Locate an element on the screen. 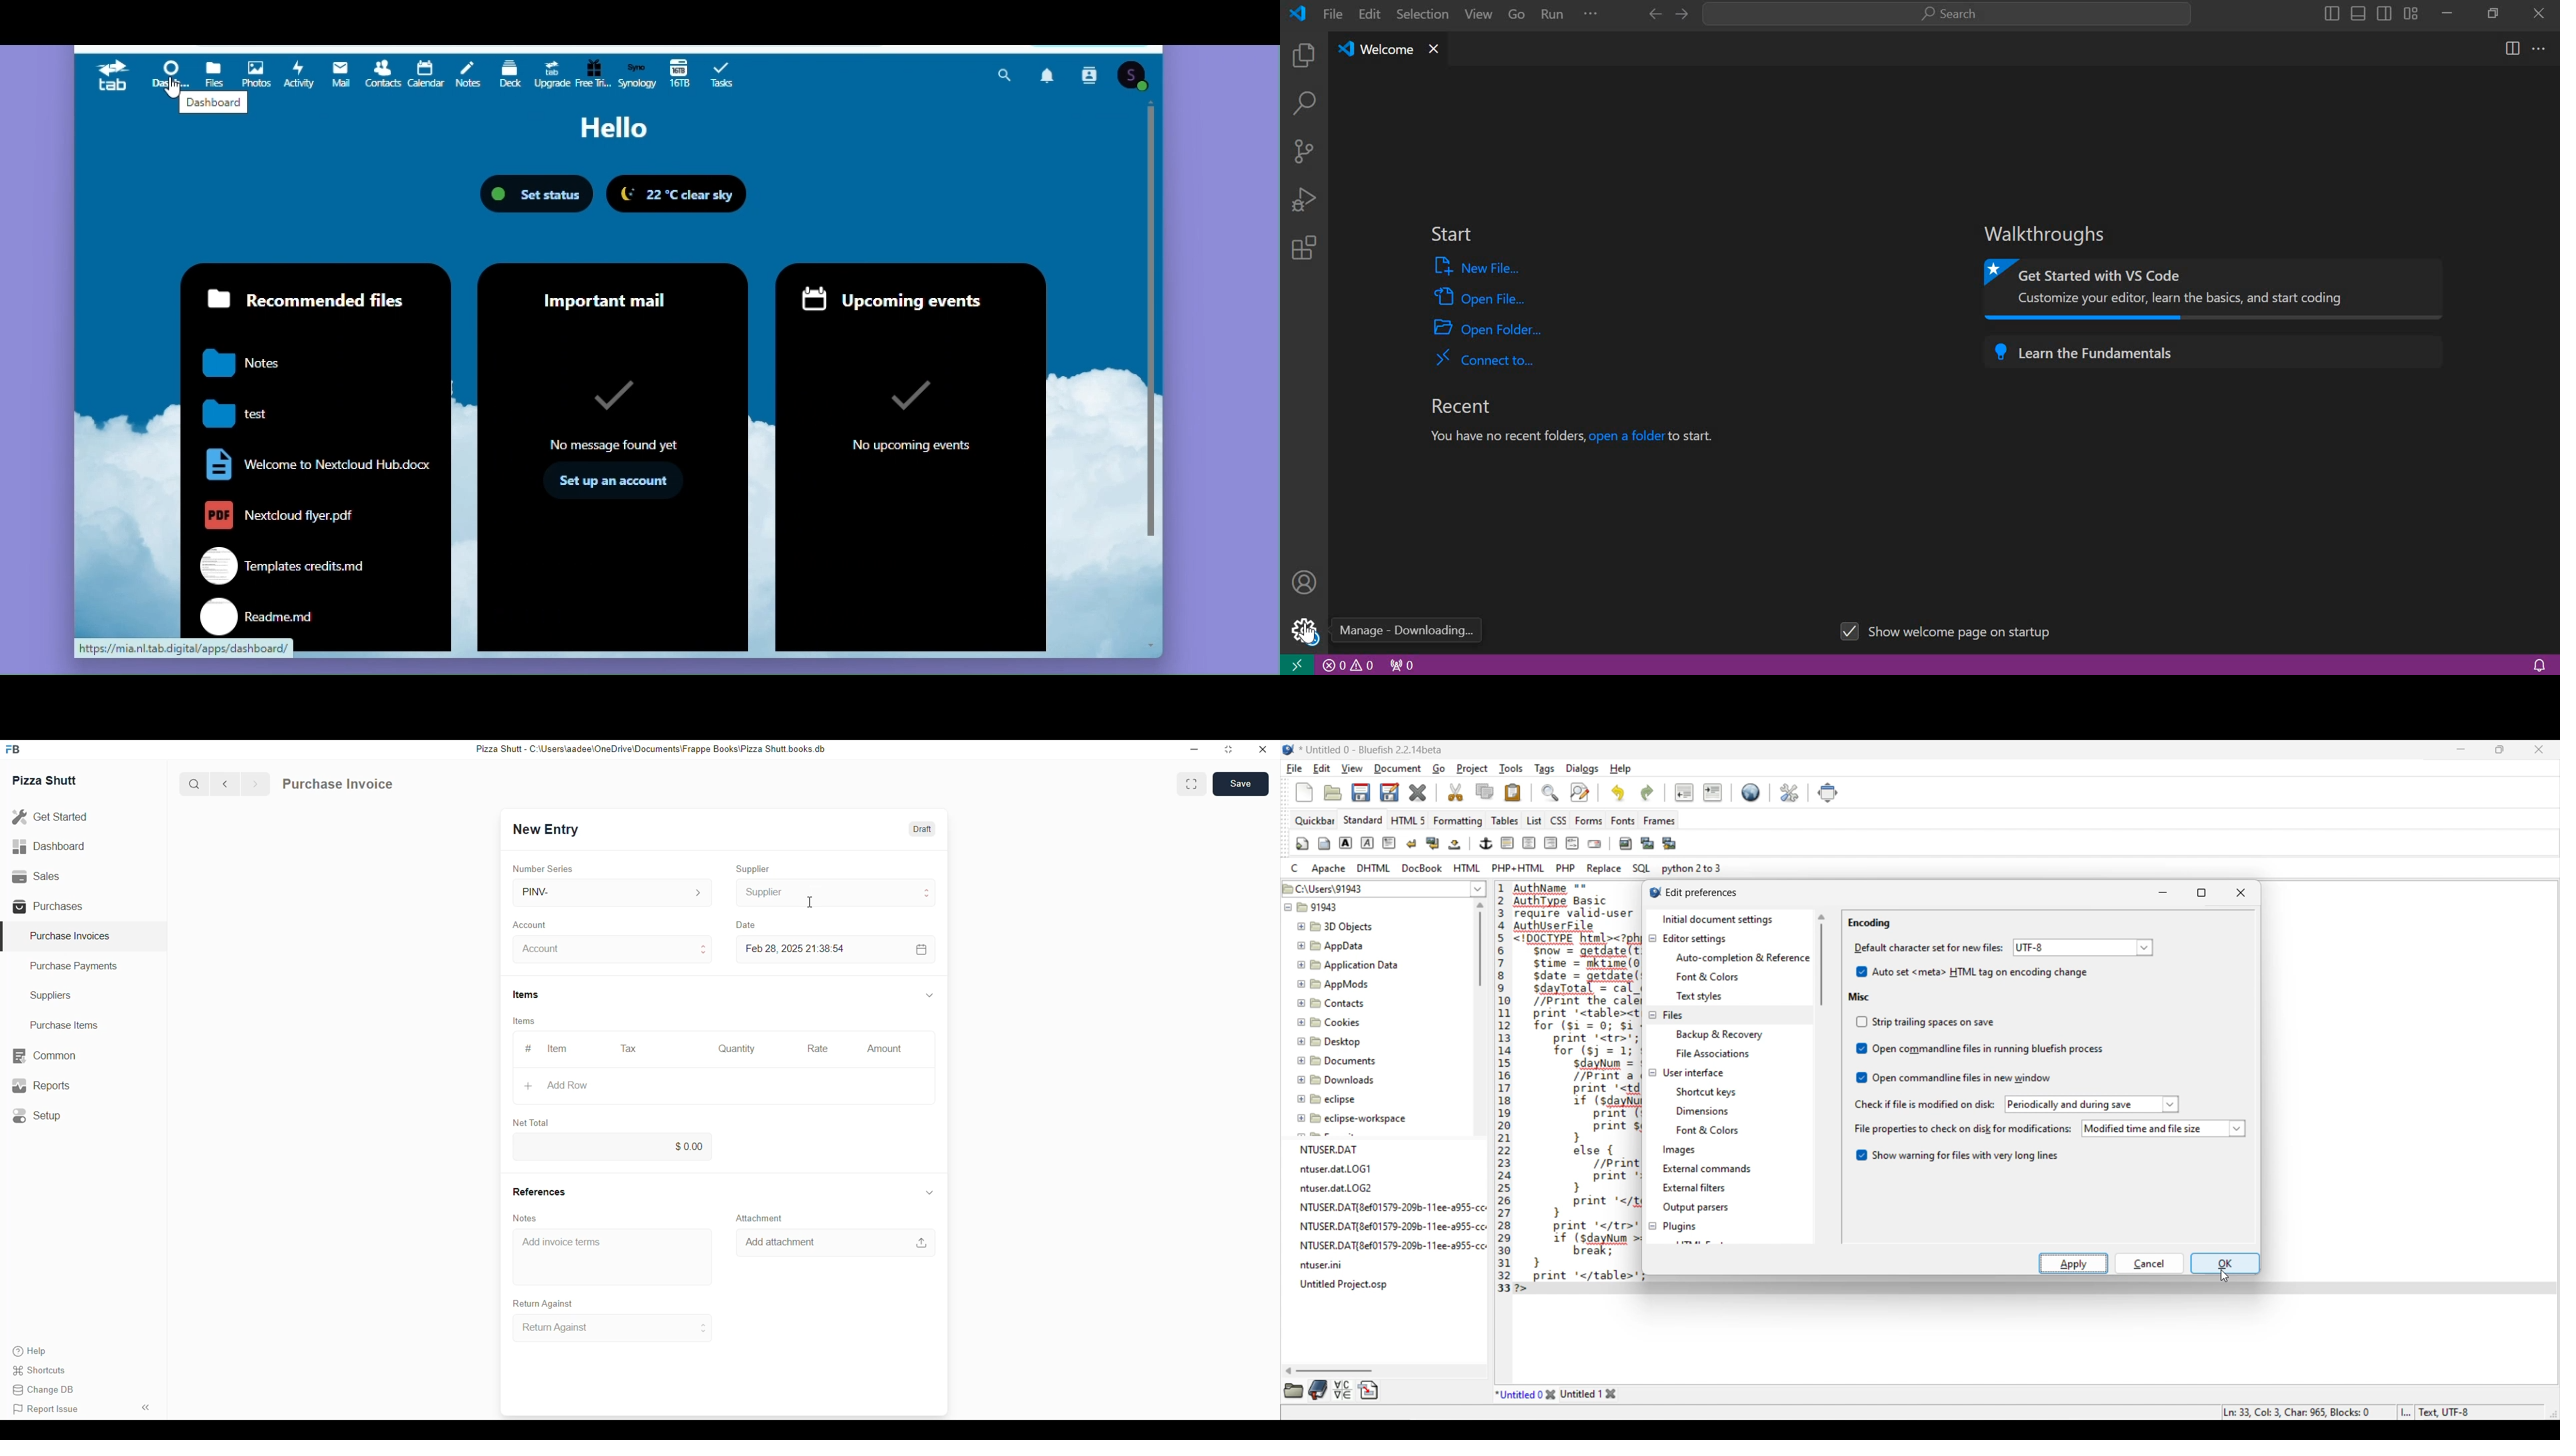 The width and height of the screenshot is (2576, 1456). External commands is located at coordinates (1708, 1168).